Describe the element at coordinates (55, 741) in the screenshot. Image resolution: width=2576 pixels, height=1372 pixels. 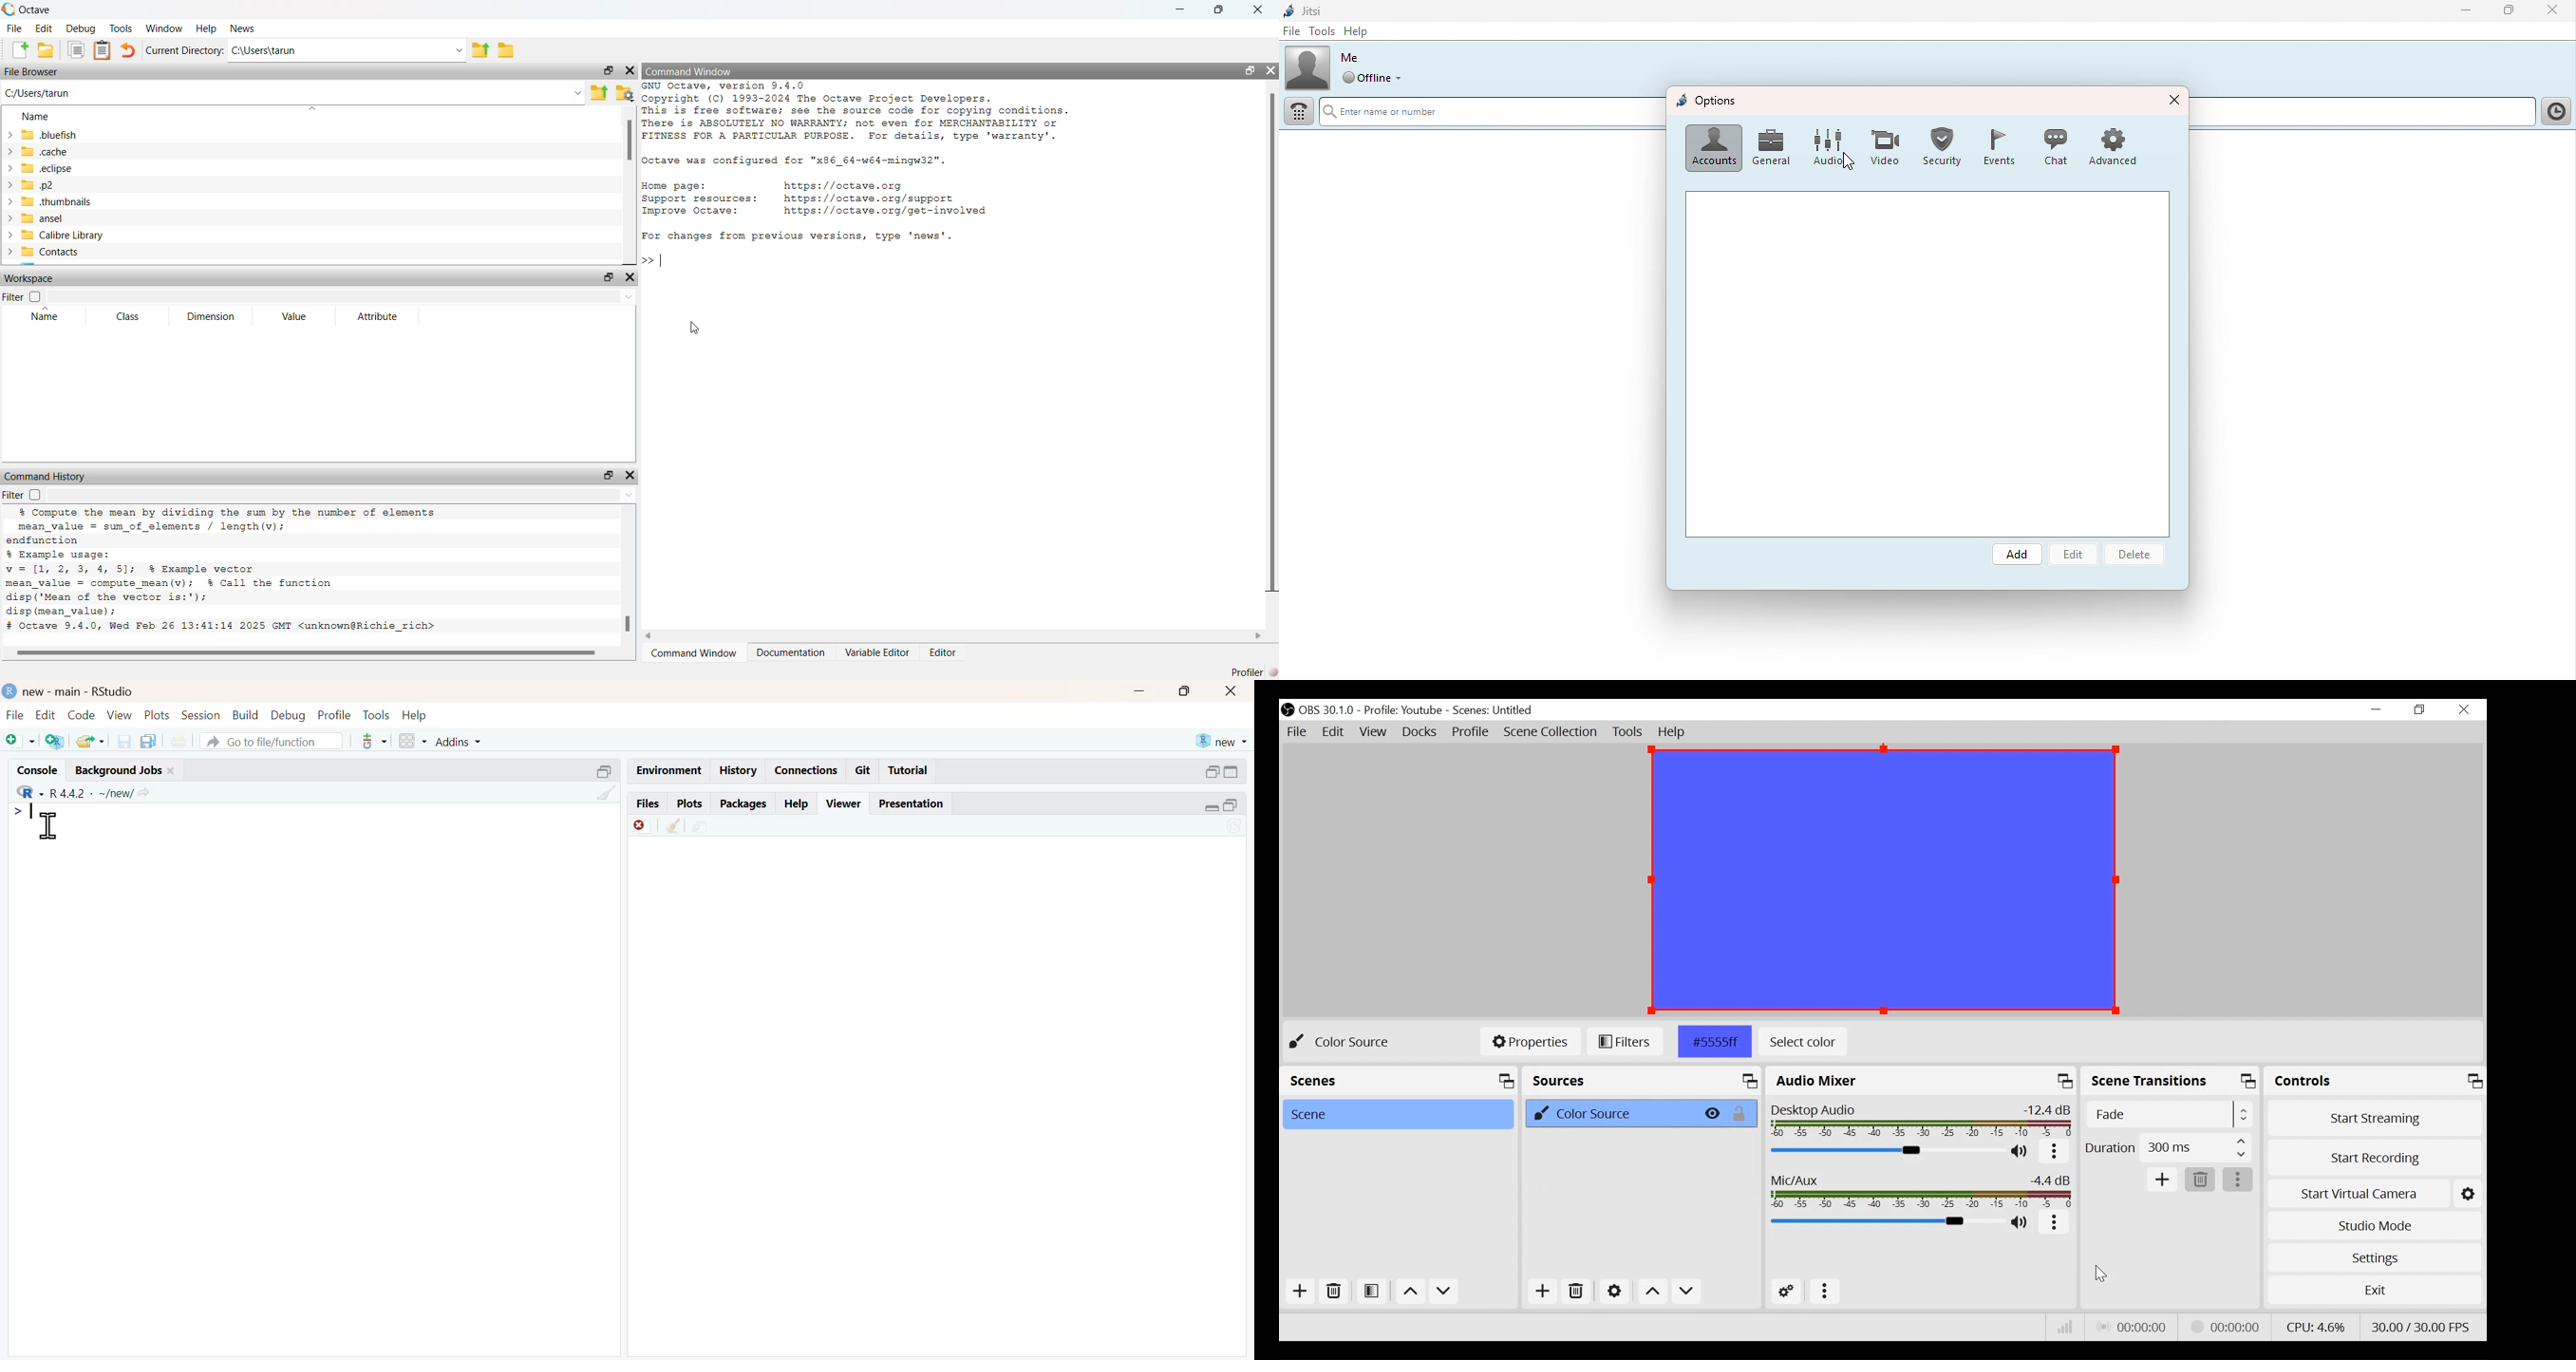
I see `add R file` at that location.